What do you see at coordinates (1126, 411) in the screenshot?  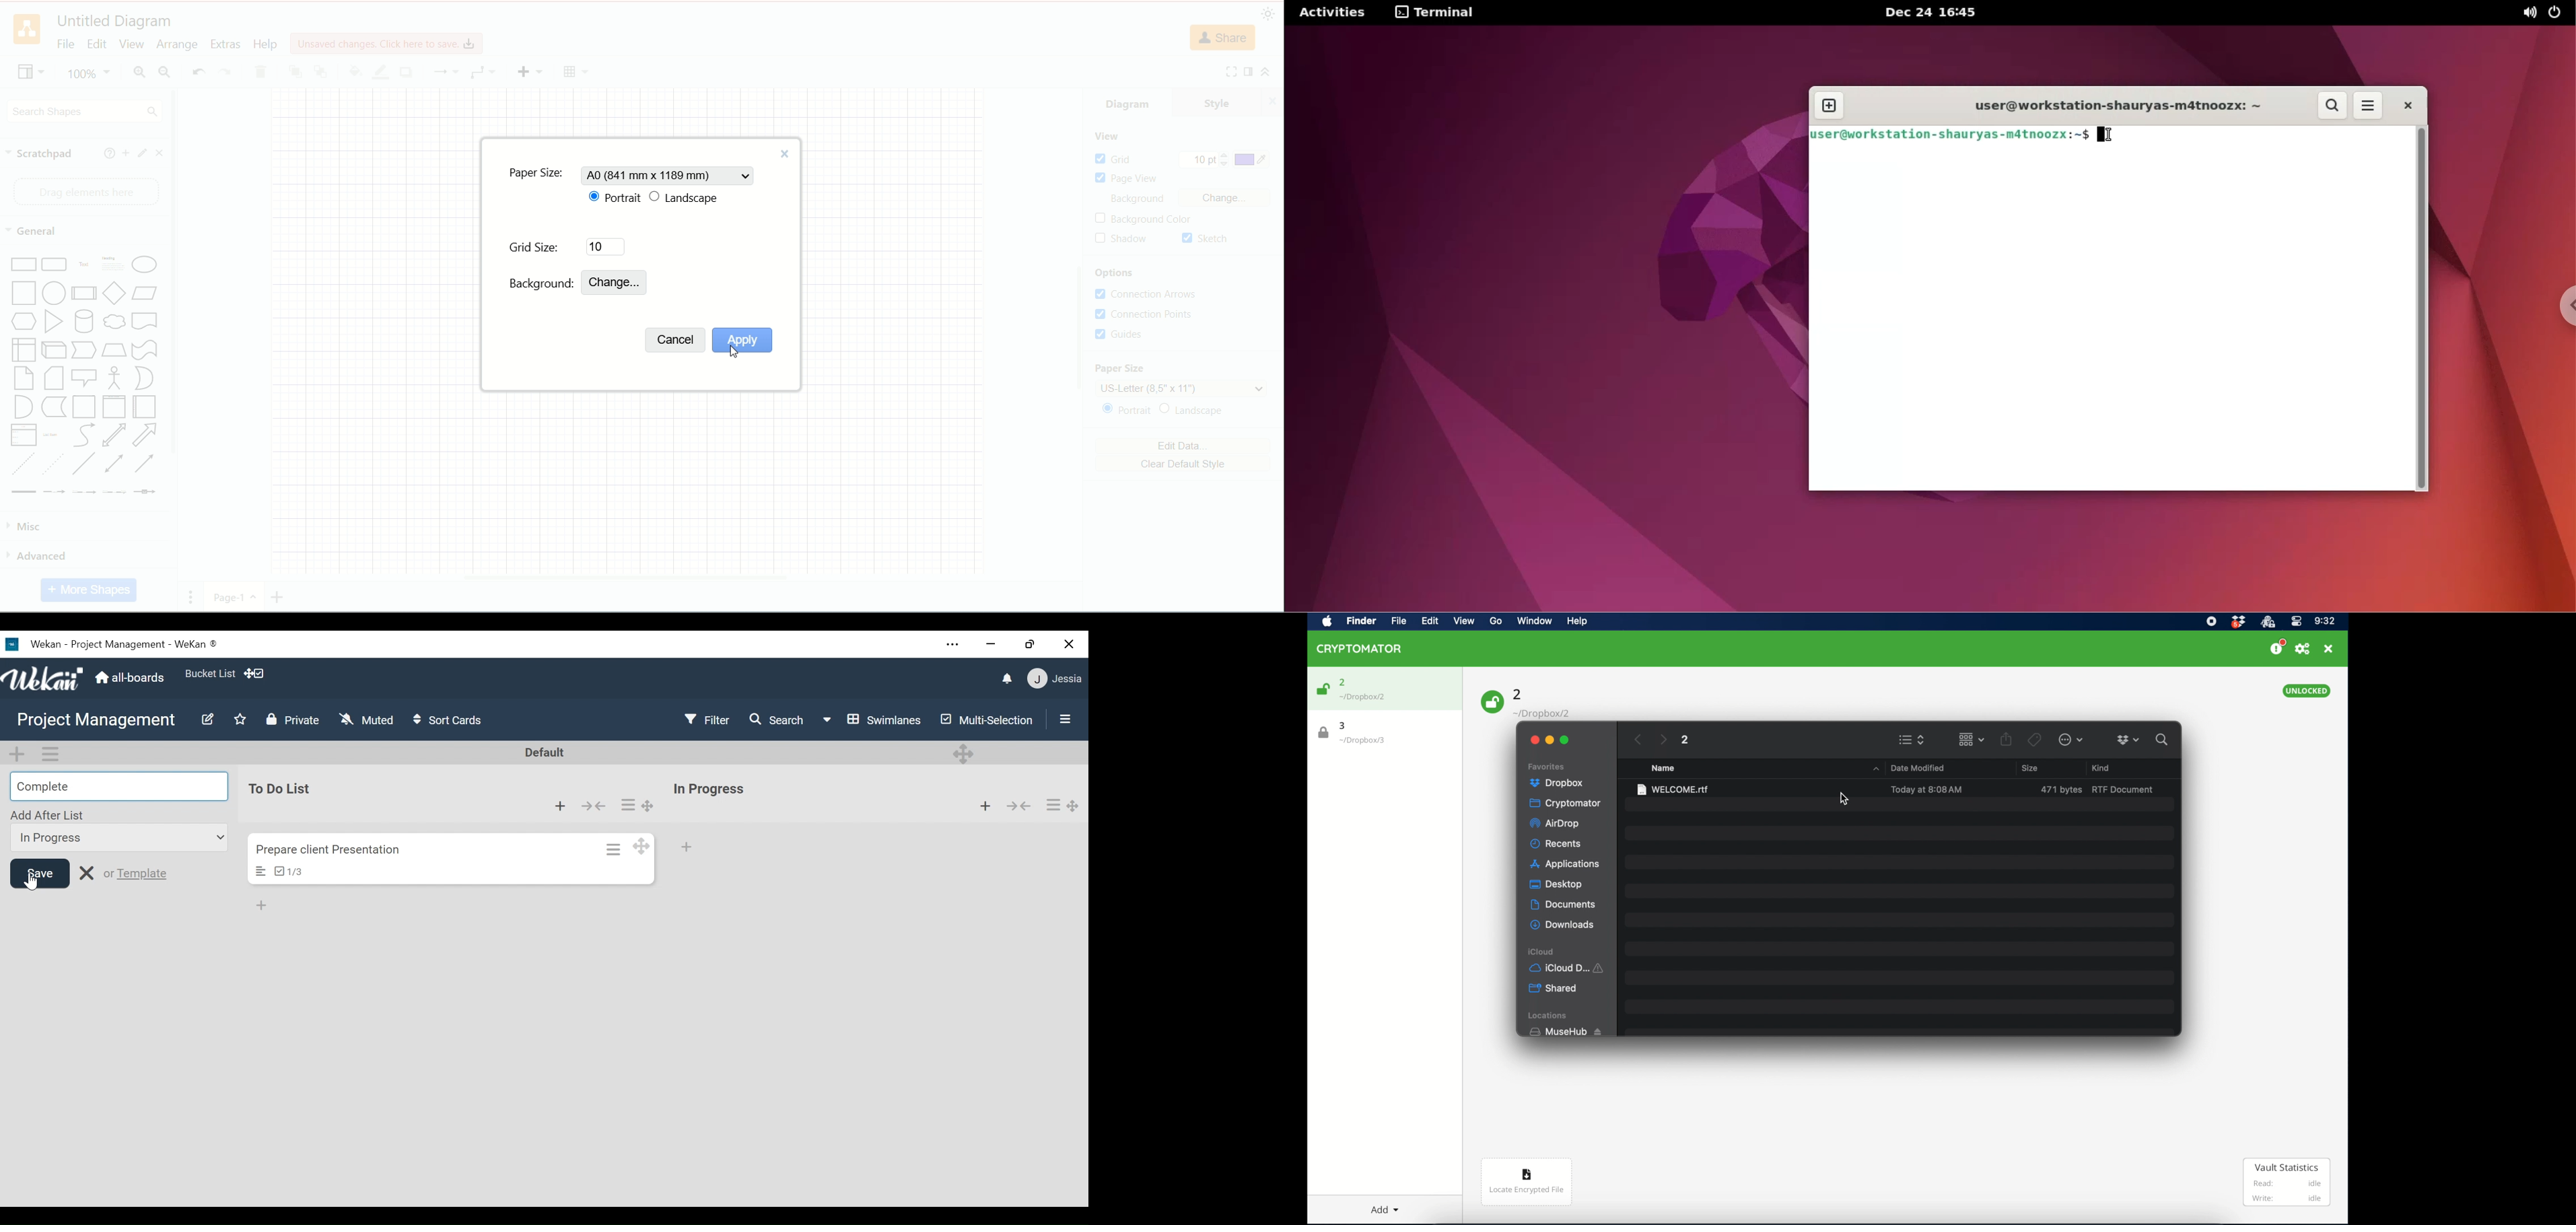 I see `portrait` at bounding box center [1126, 411].